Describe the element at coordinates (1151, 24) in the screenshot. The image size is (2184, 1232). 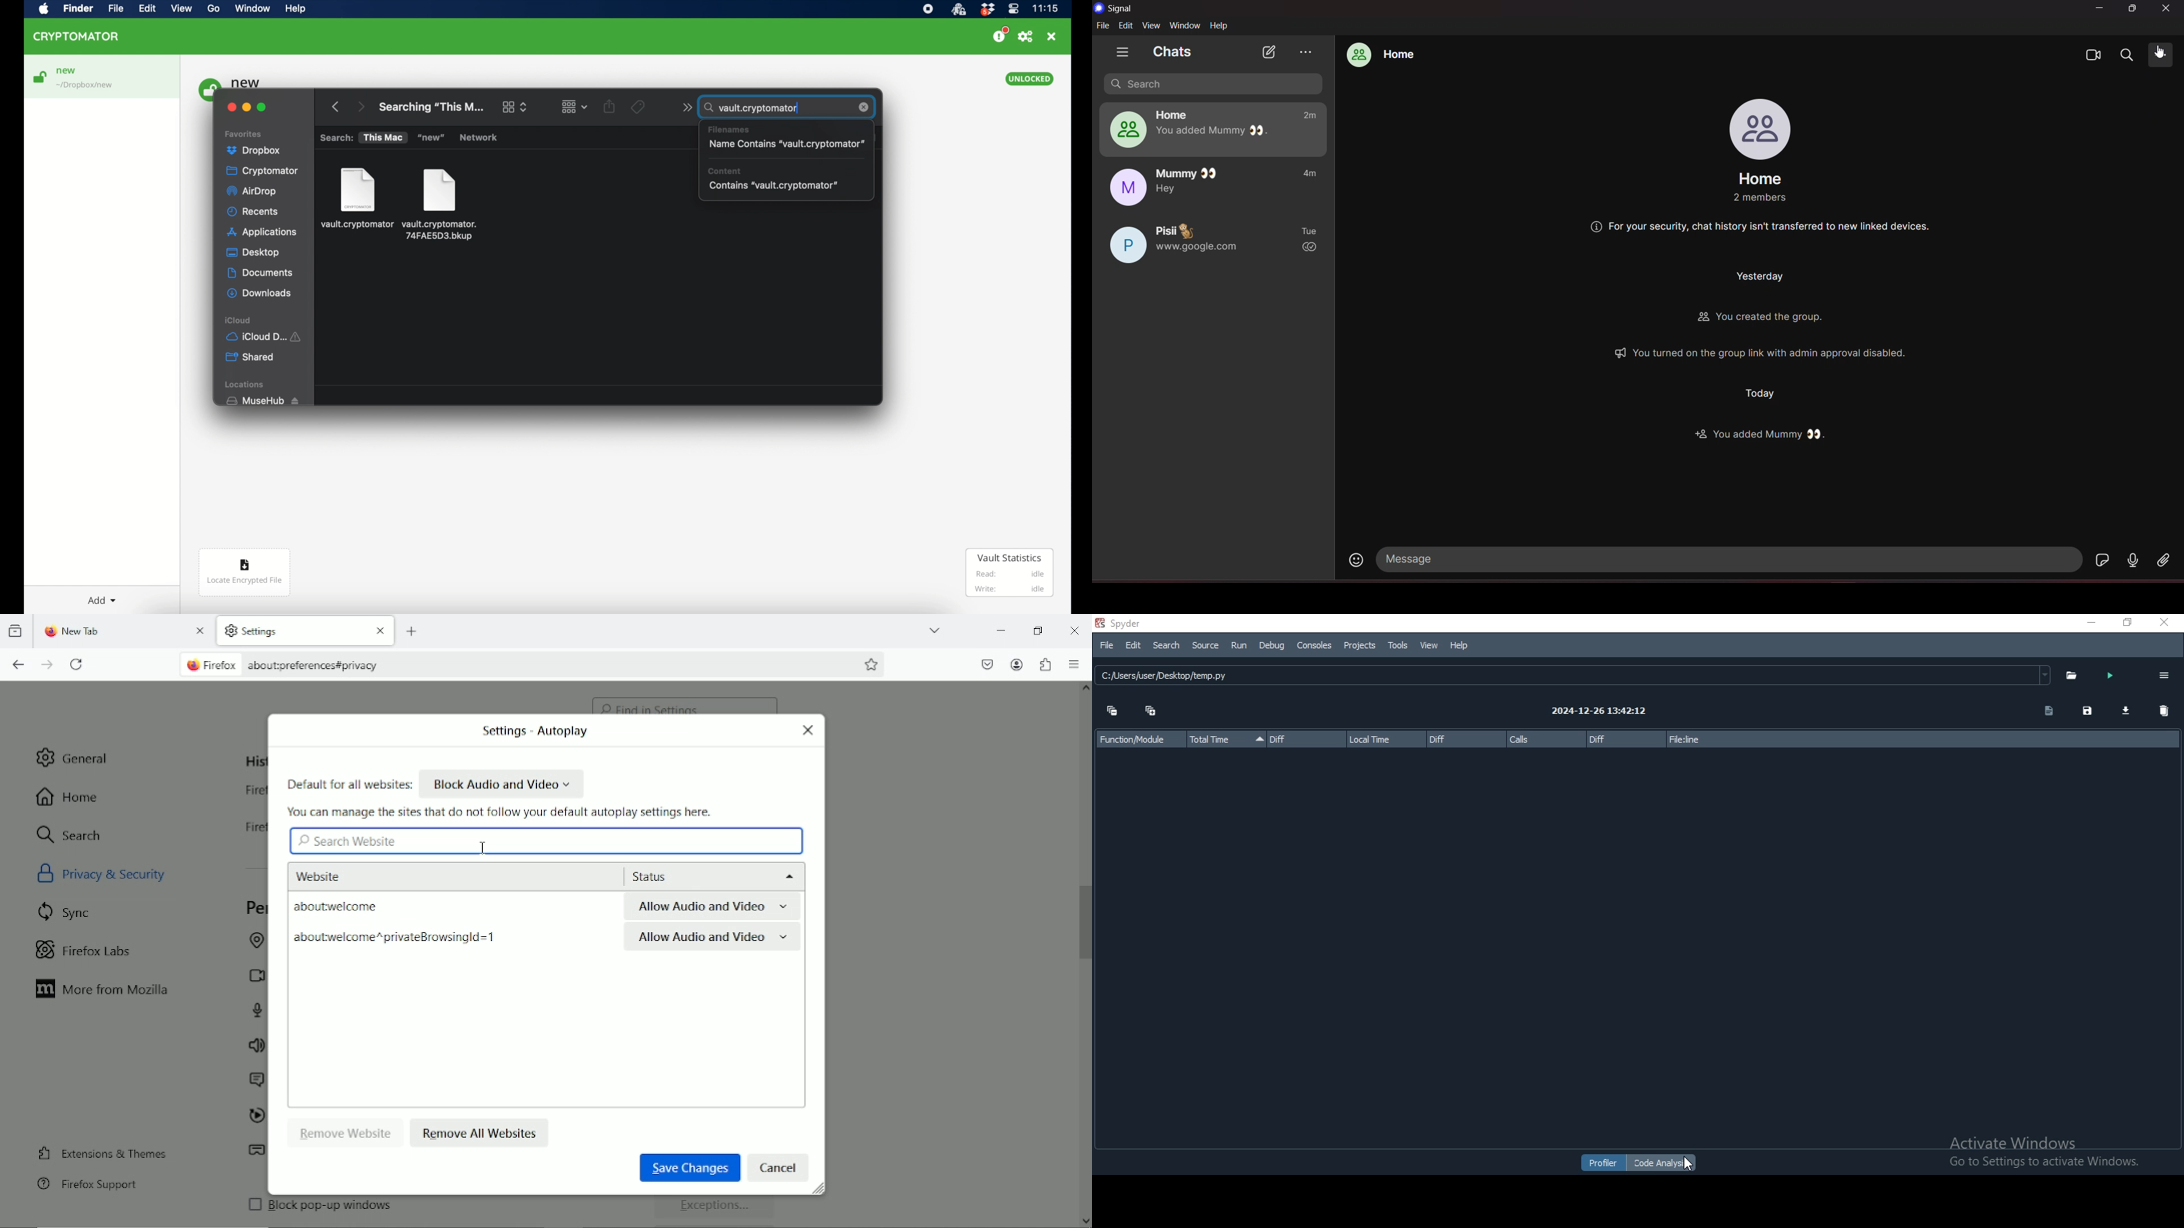
I see `view` at that location.